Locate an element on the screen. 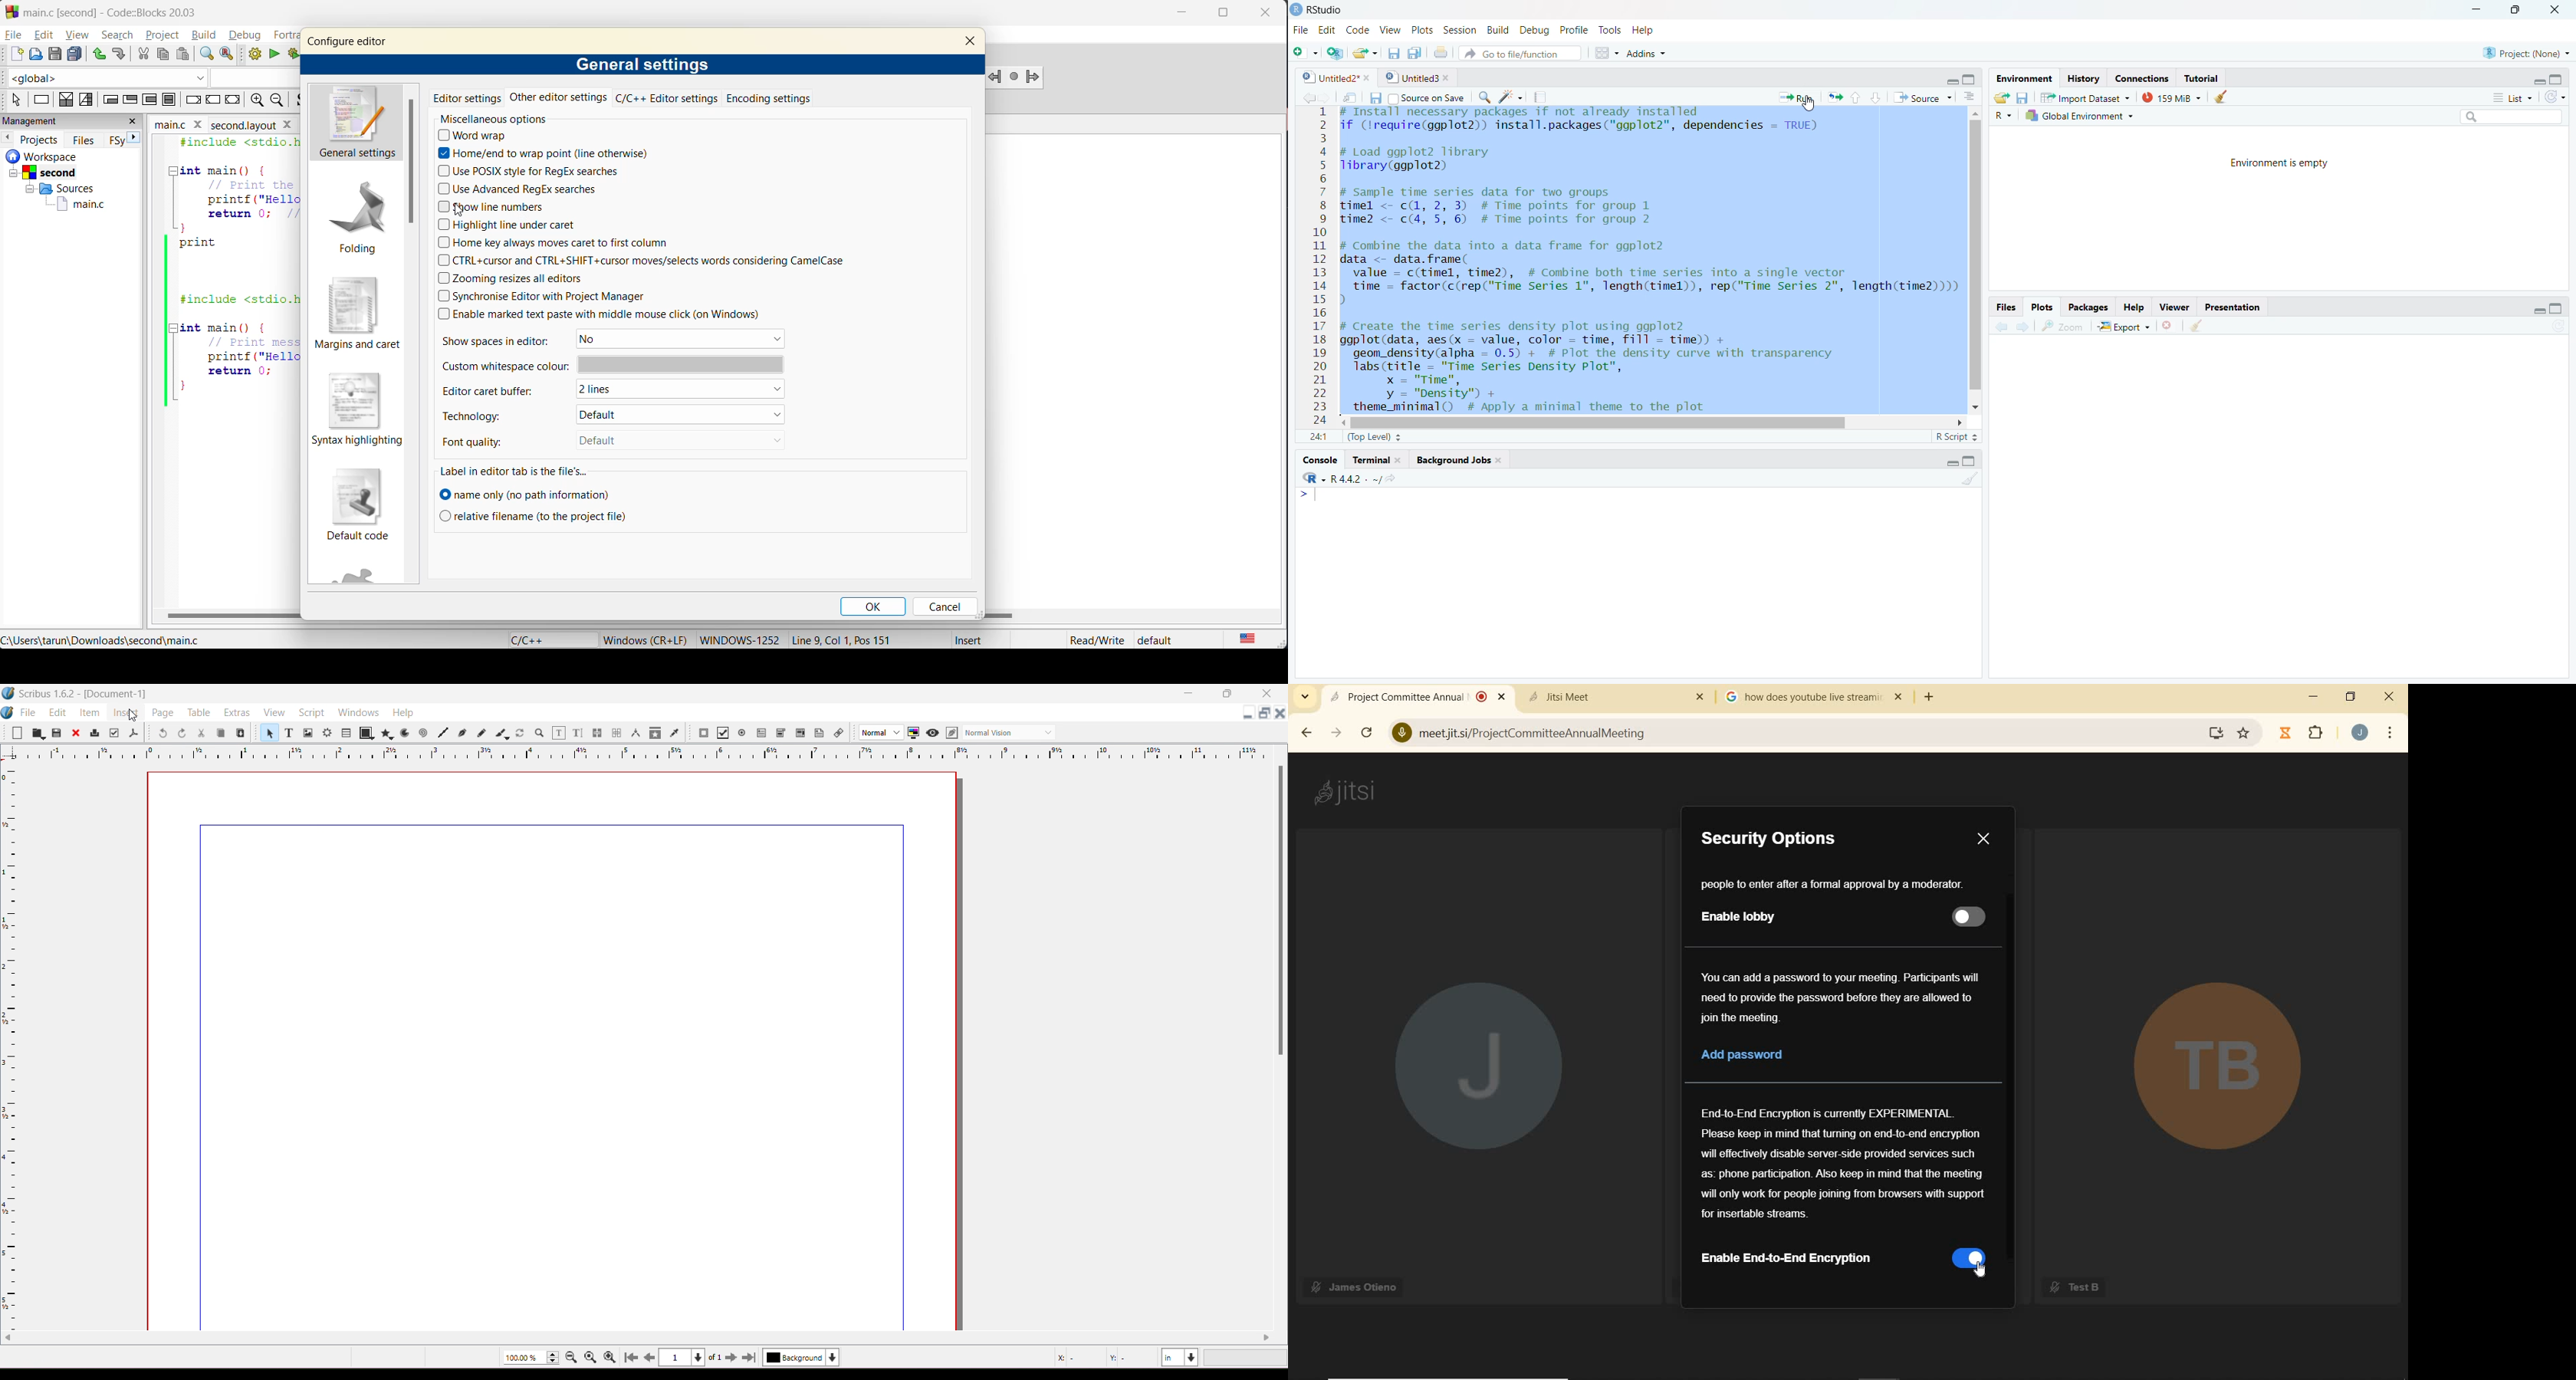 This screenshot has width=2576, height=1400. Help is located at coordinates (1645, 30).